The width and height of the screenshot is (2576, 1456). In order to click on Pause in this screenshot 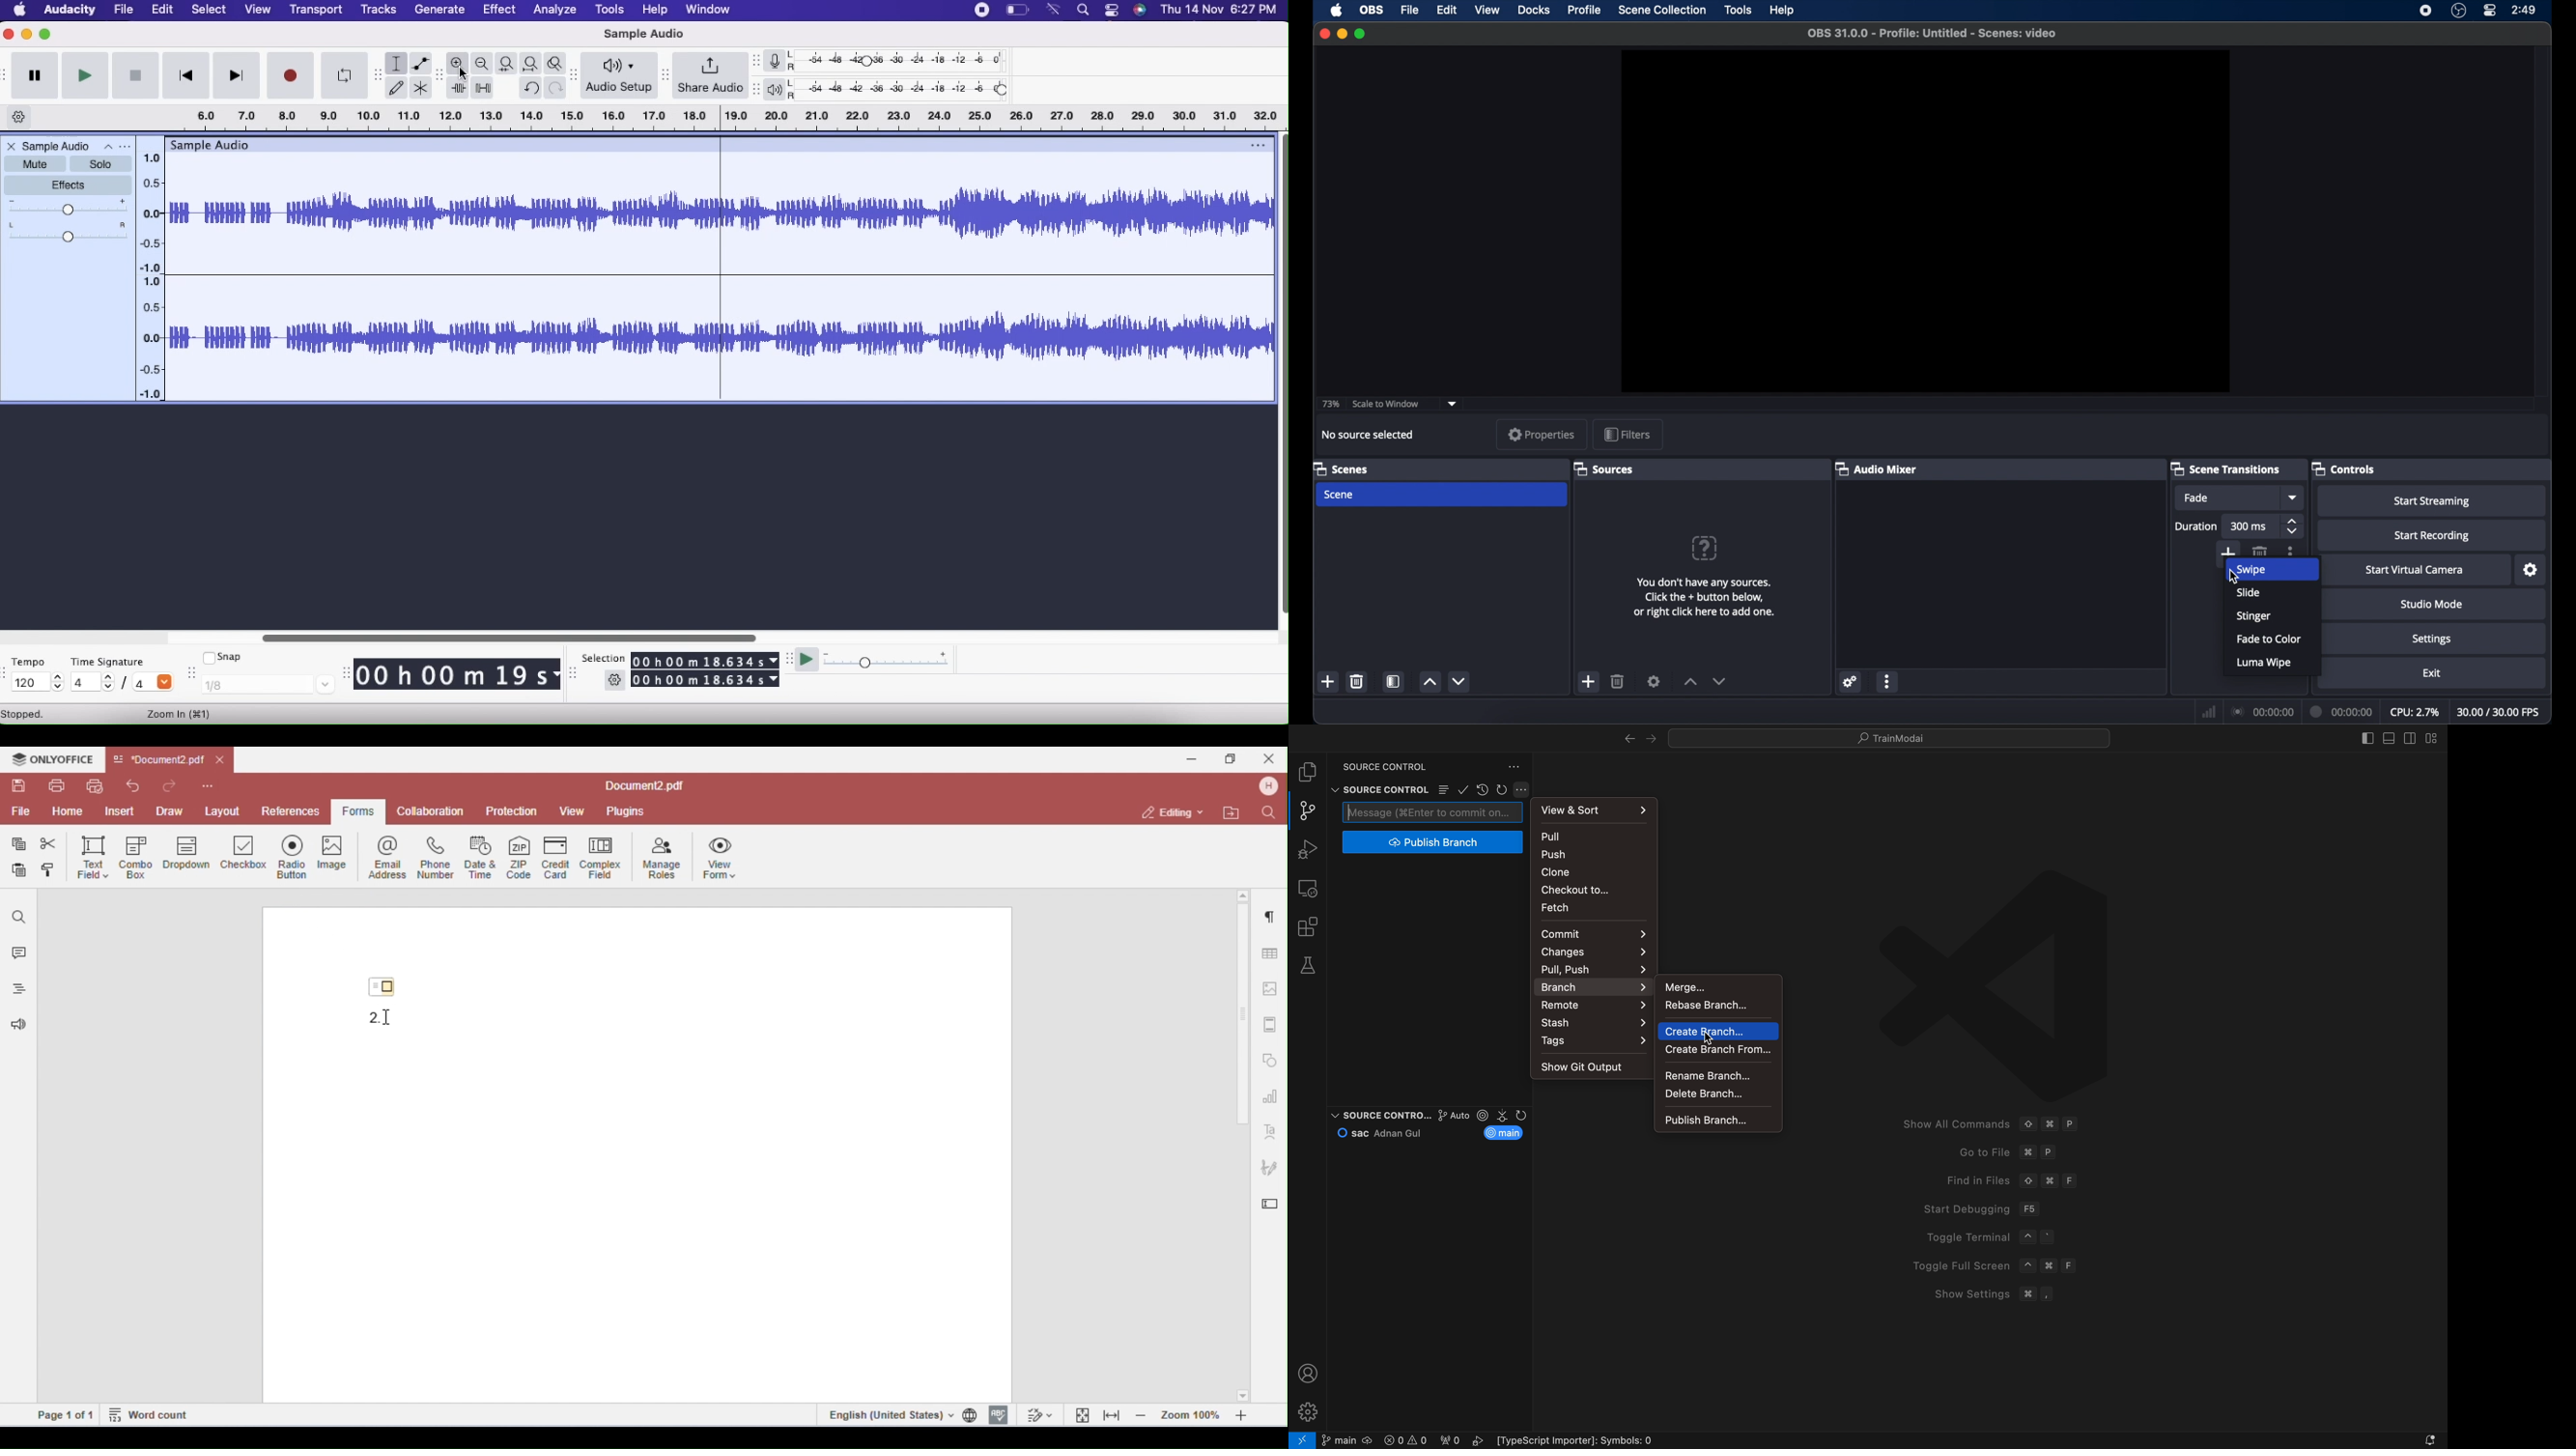, I will do `click(37, 76)`.